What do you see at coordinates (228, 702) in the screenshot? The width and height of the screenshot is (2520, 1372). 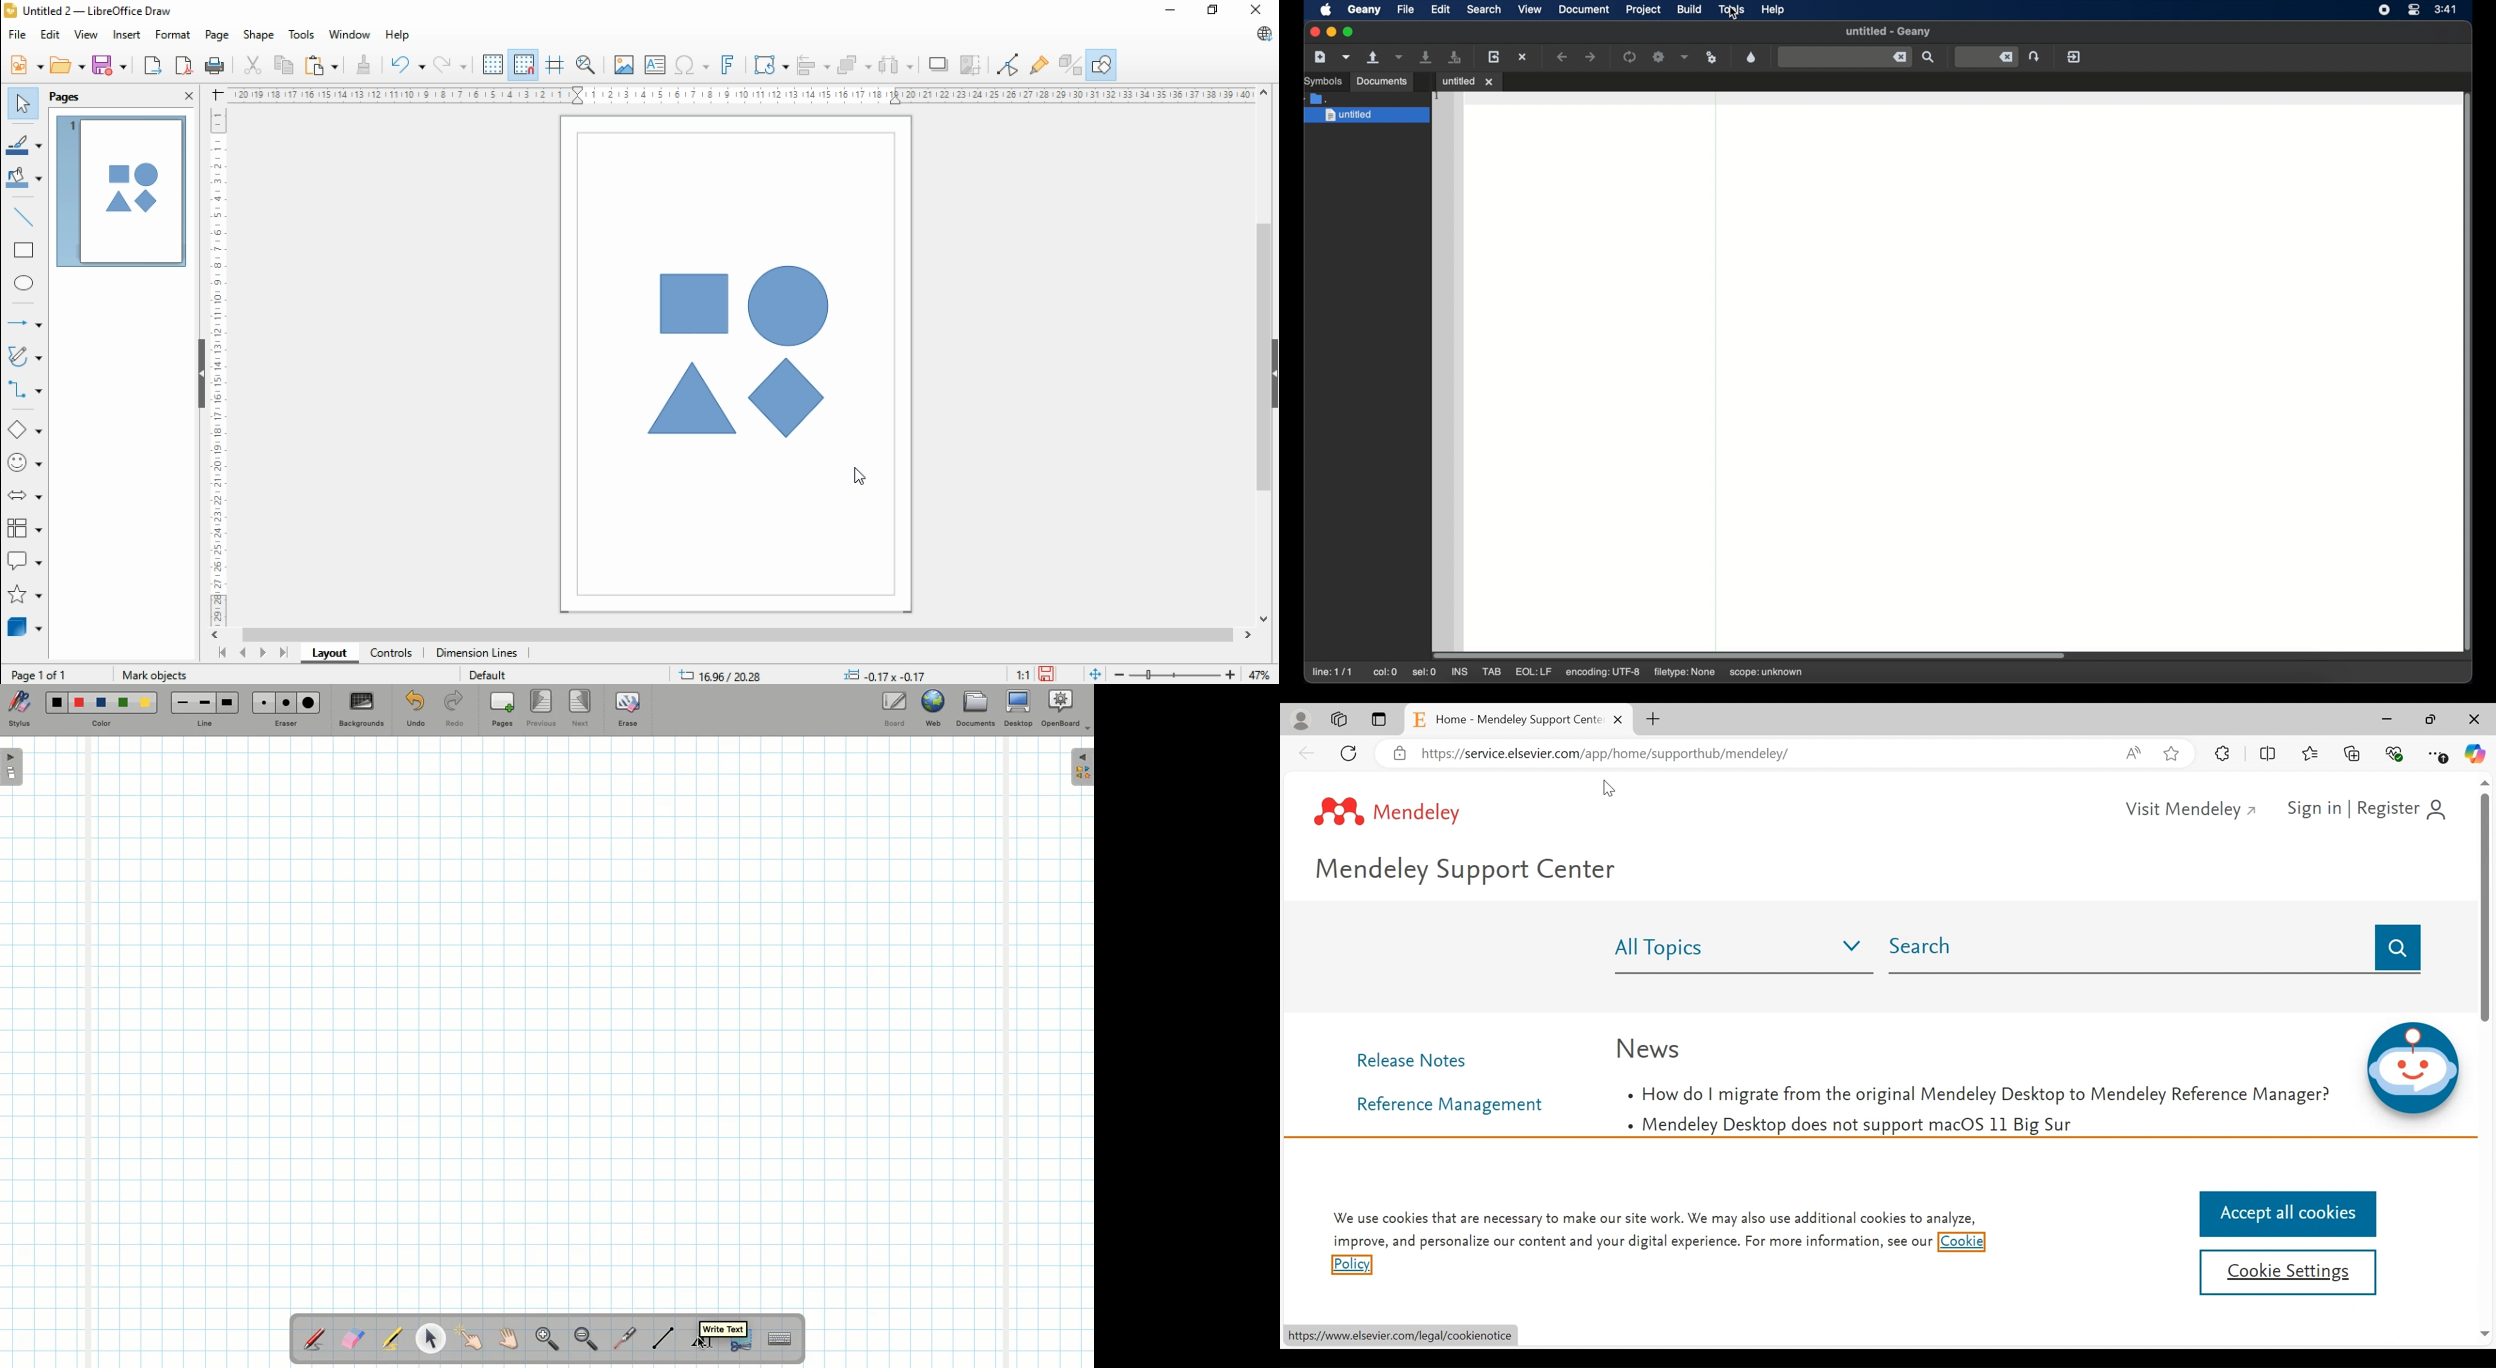 I see `Large line` at bounding box center [228, 702].